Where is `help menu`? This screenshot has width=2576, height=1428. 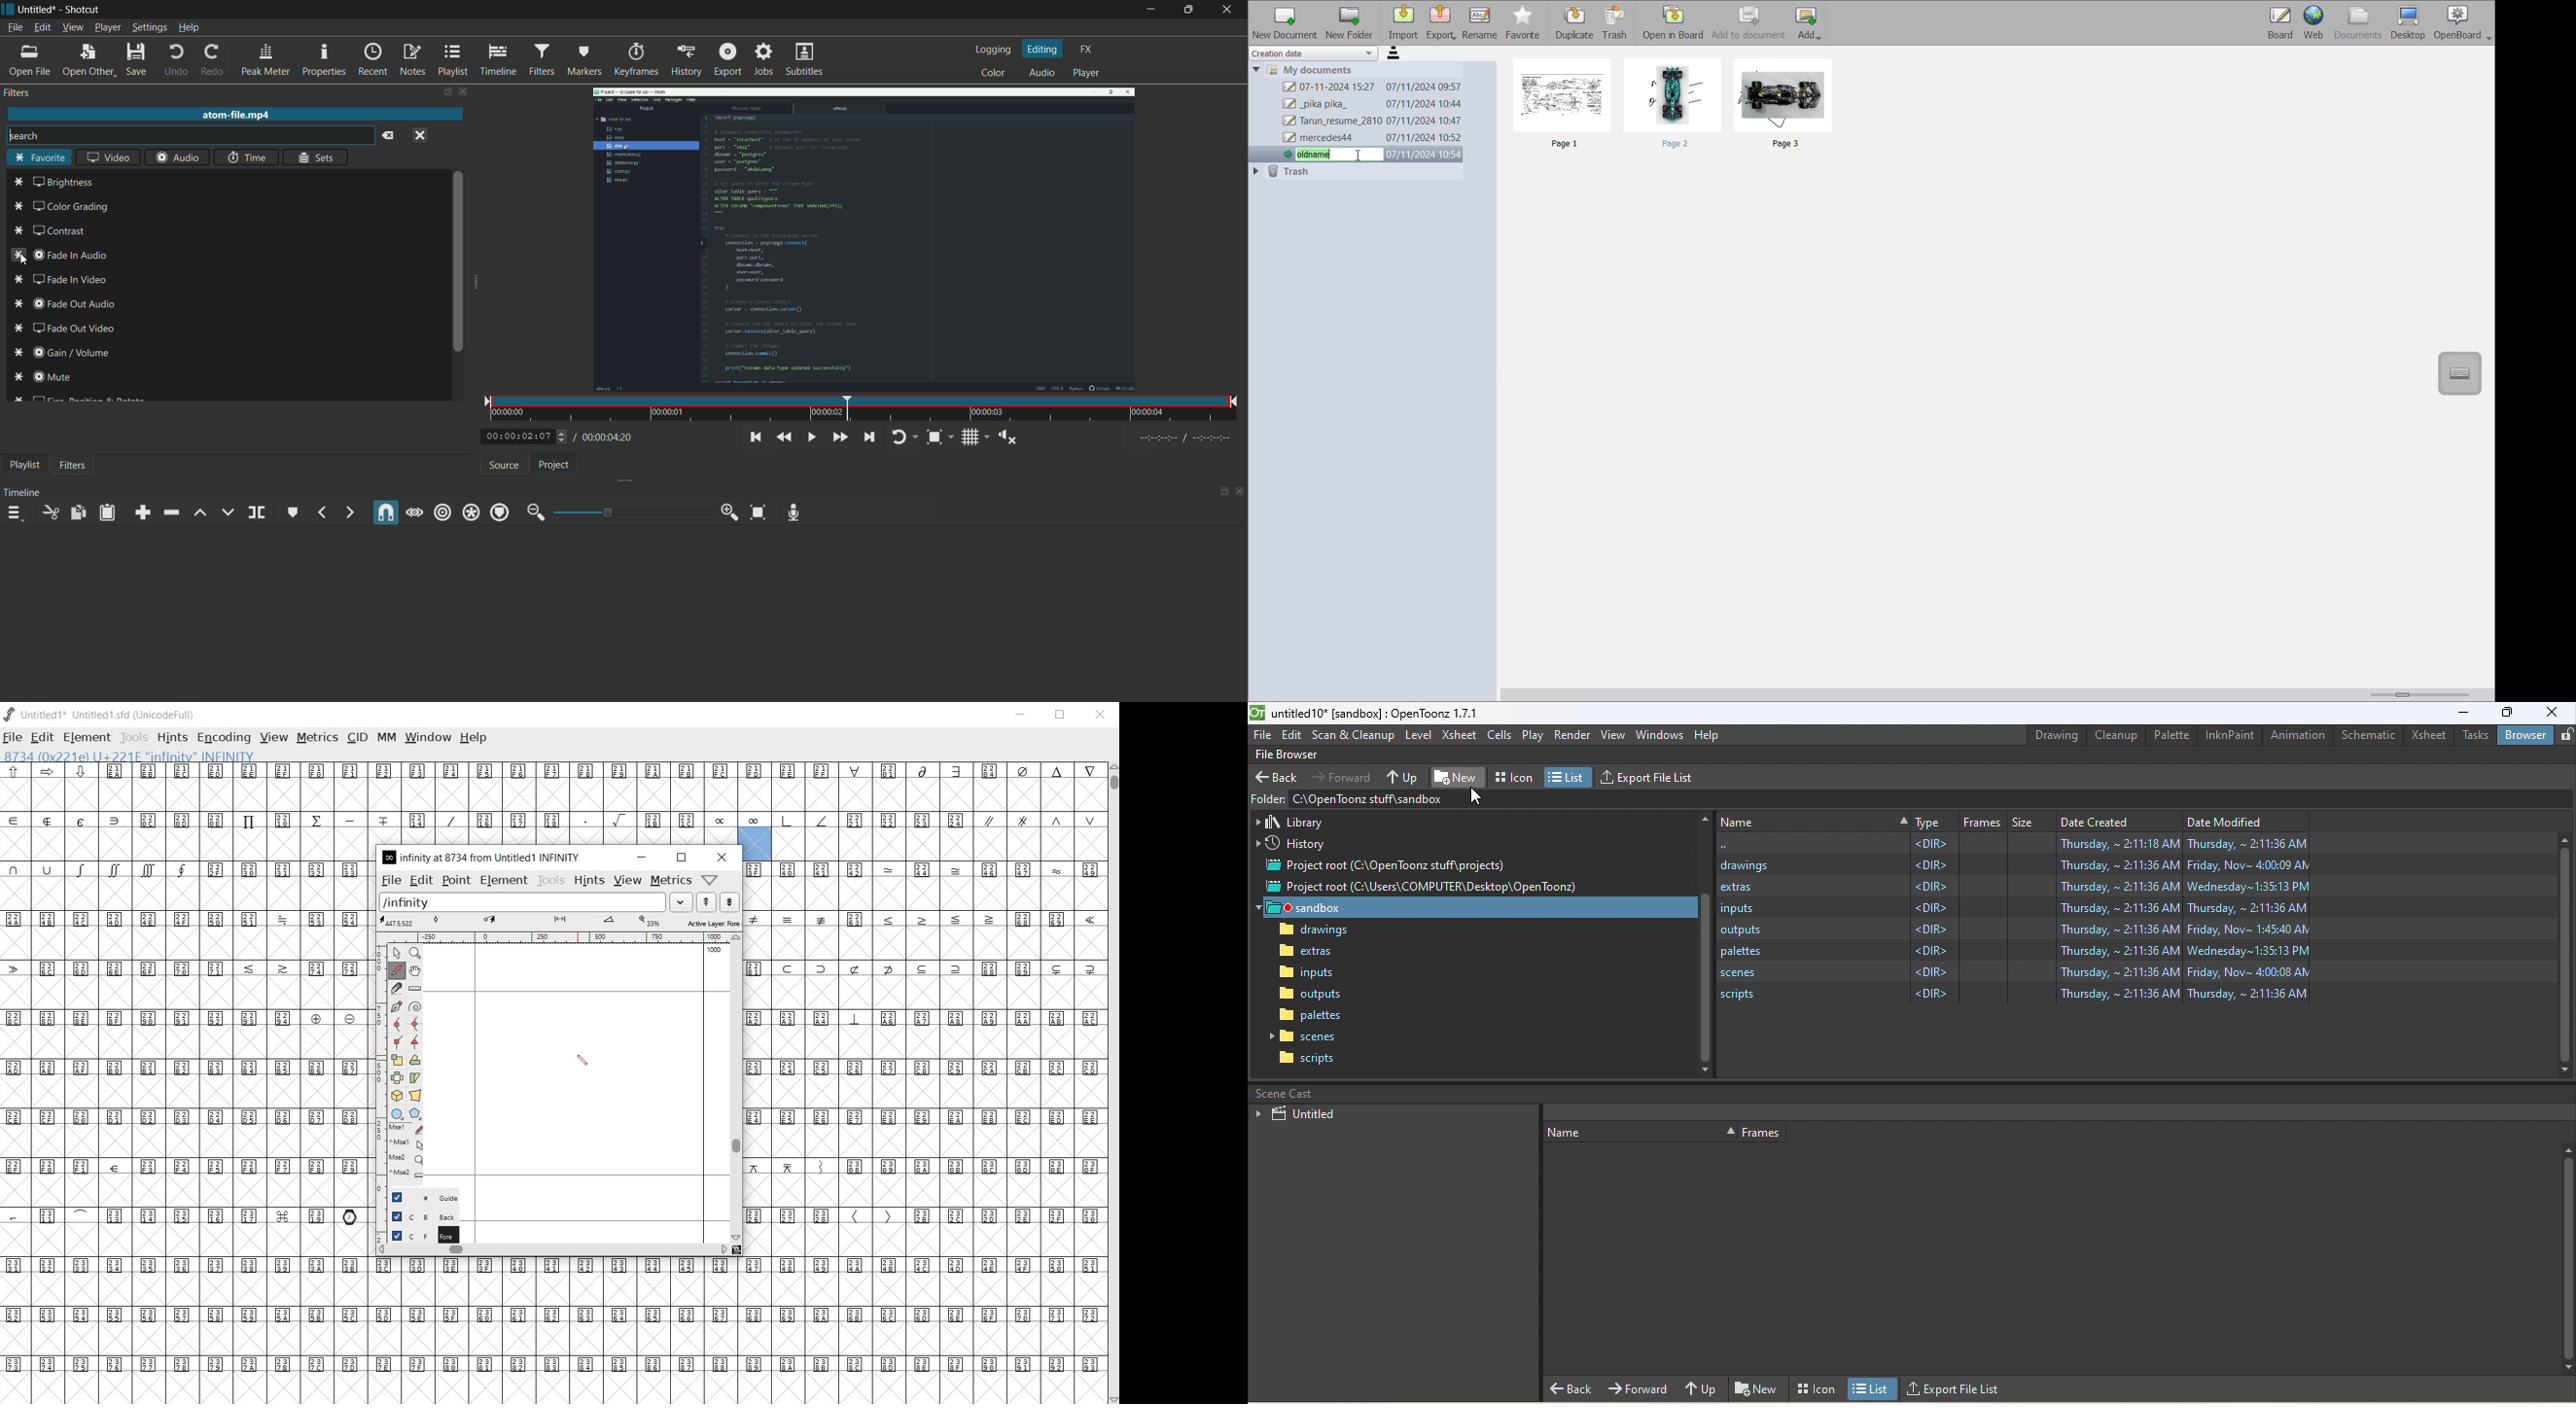
help menu is located at coordinates (189, 27).